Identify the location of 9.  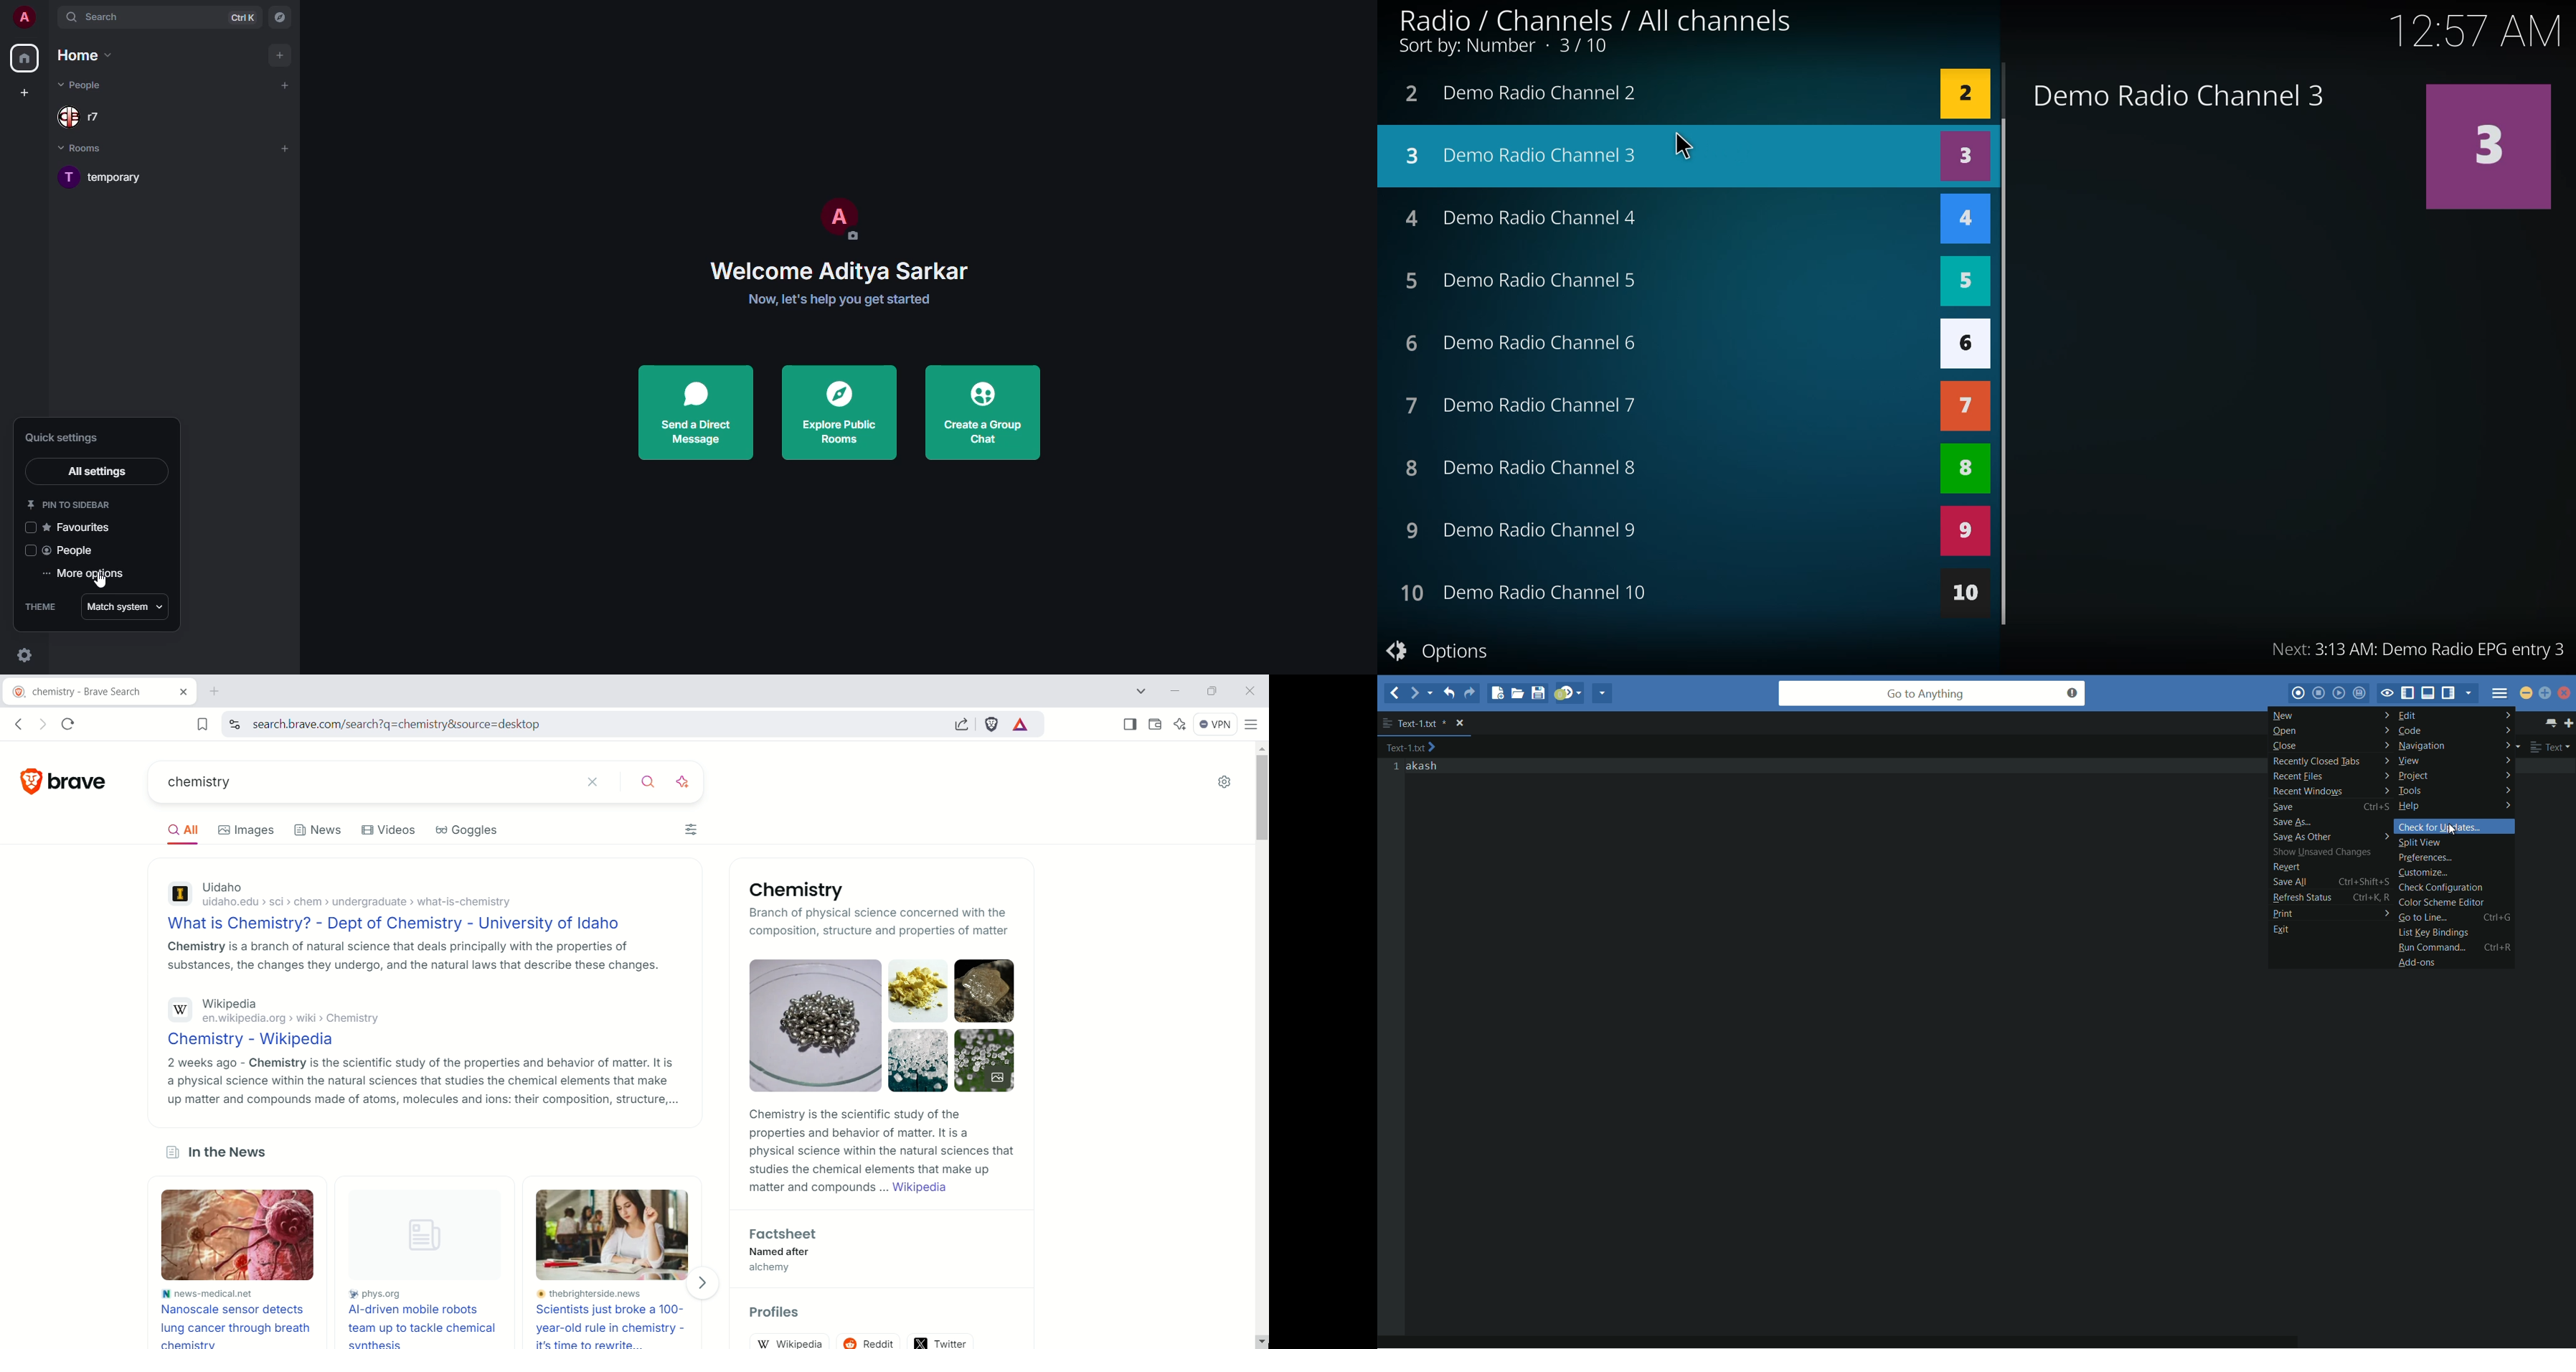
(1963, 532).